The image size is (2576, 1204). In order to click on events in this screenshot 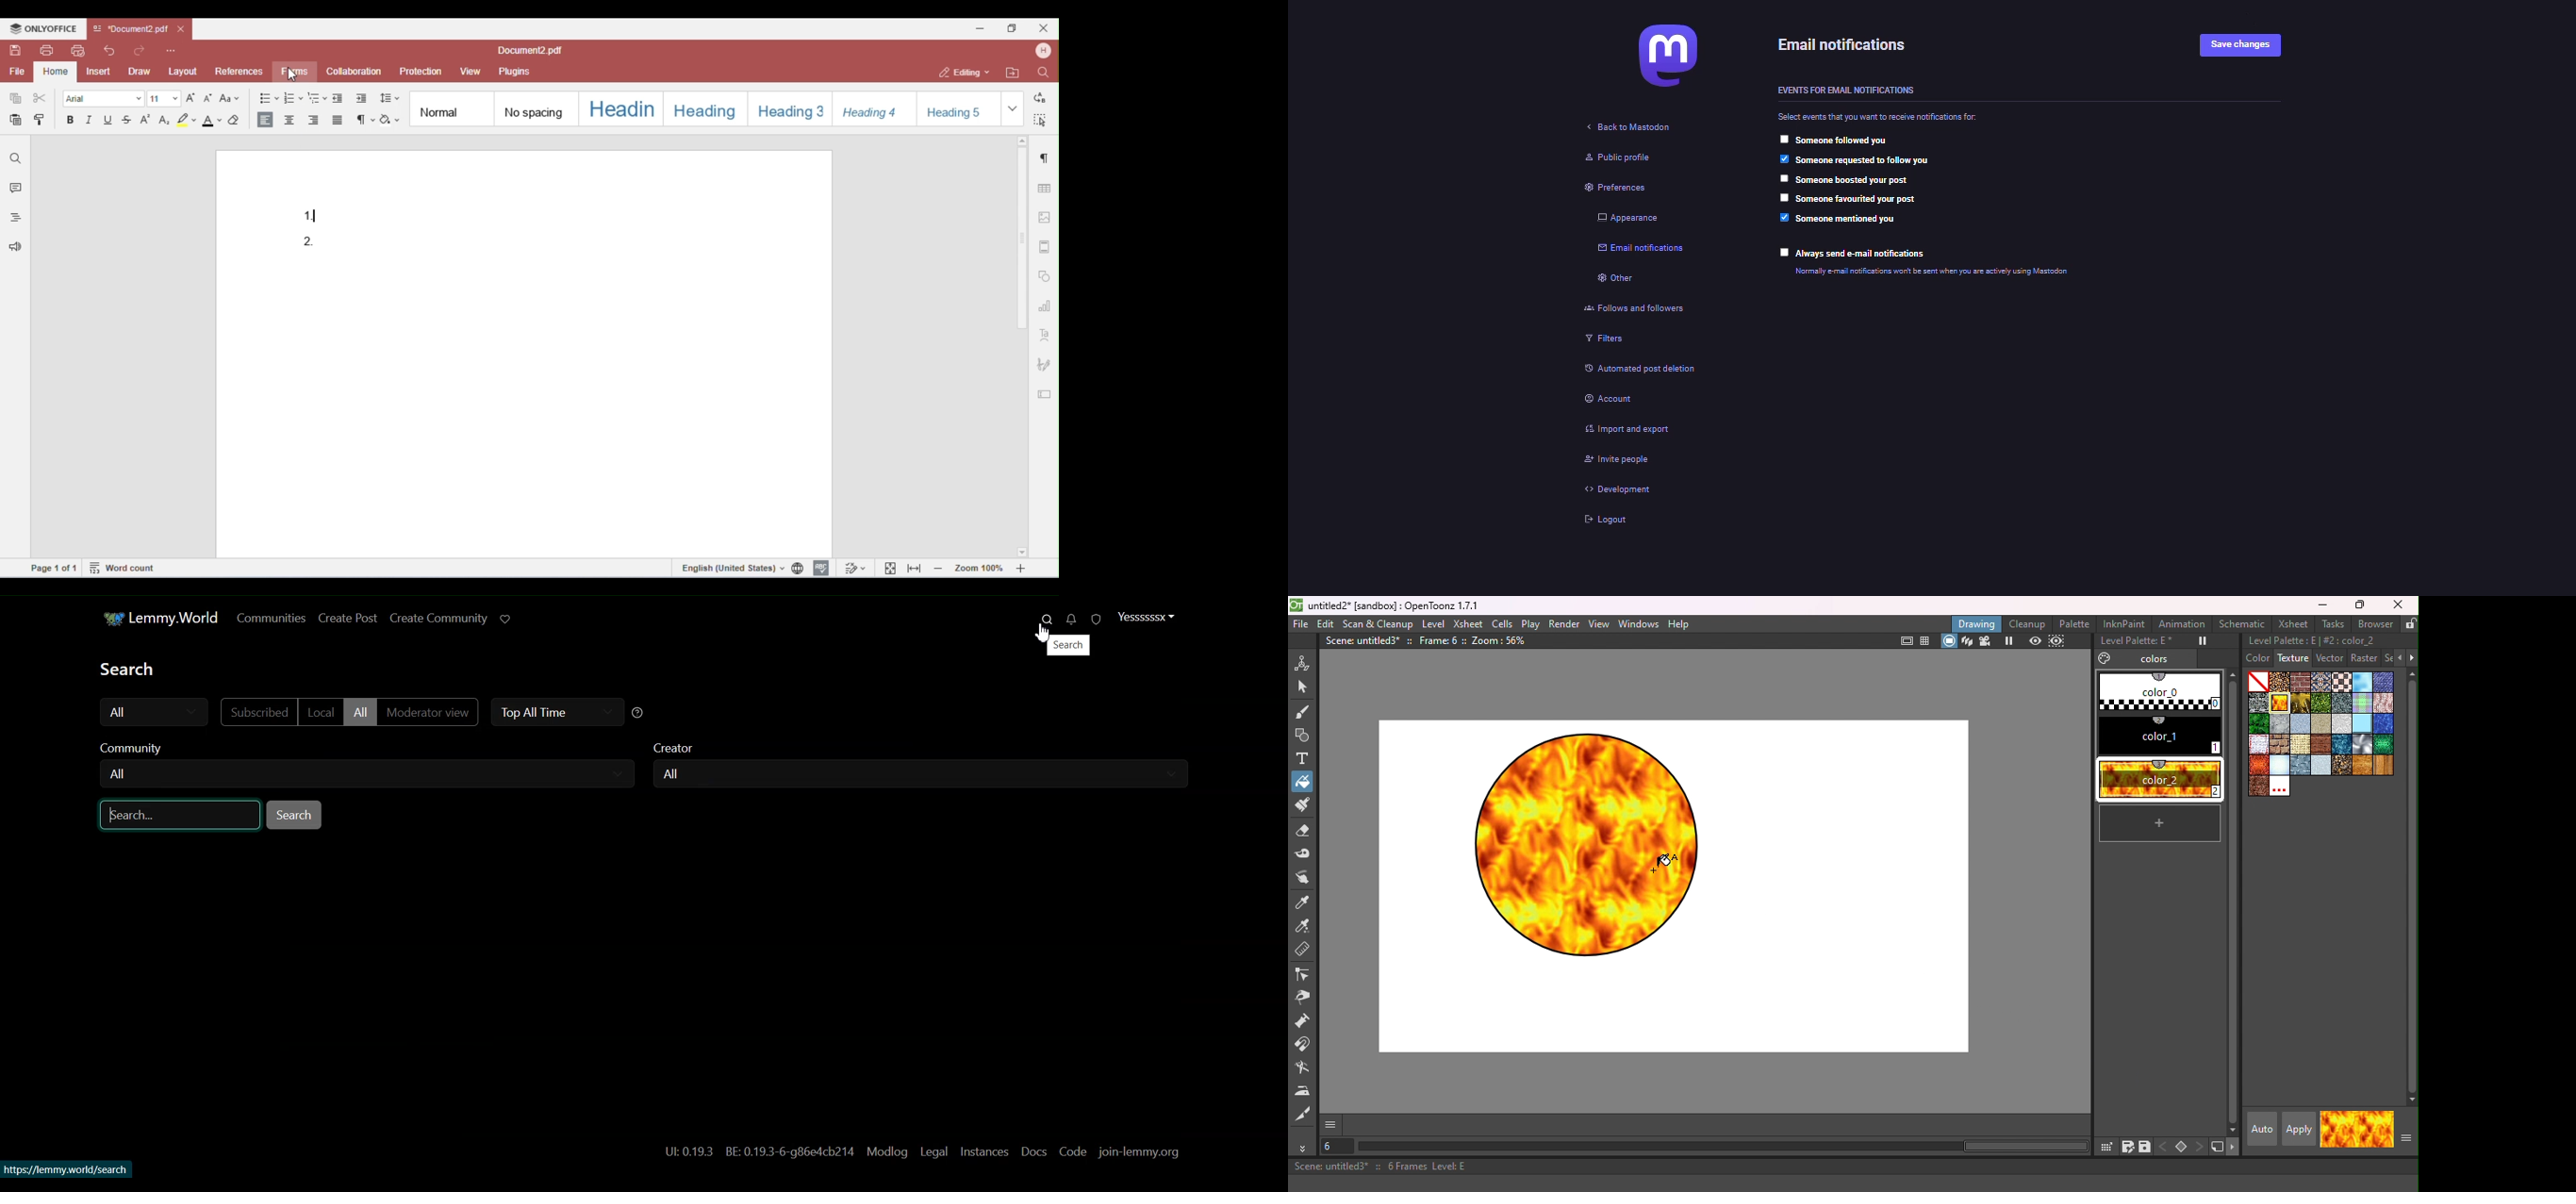, I will do `click(1844, 90)`.